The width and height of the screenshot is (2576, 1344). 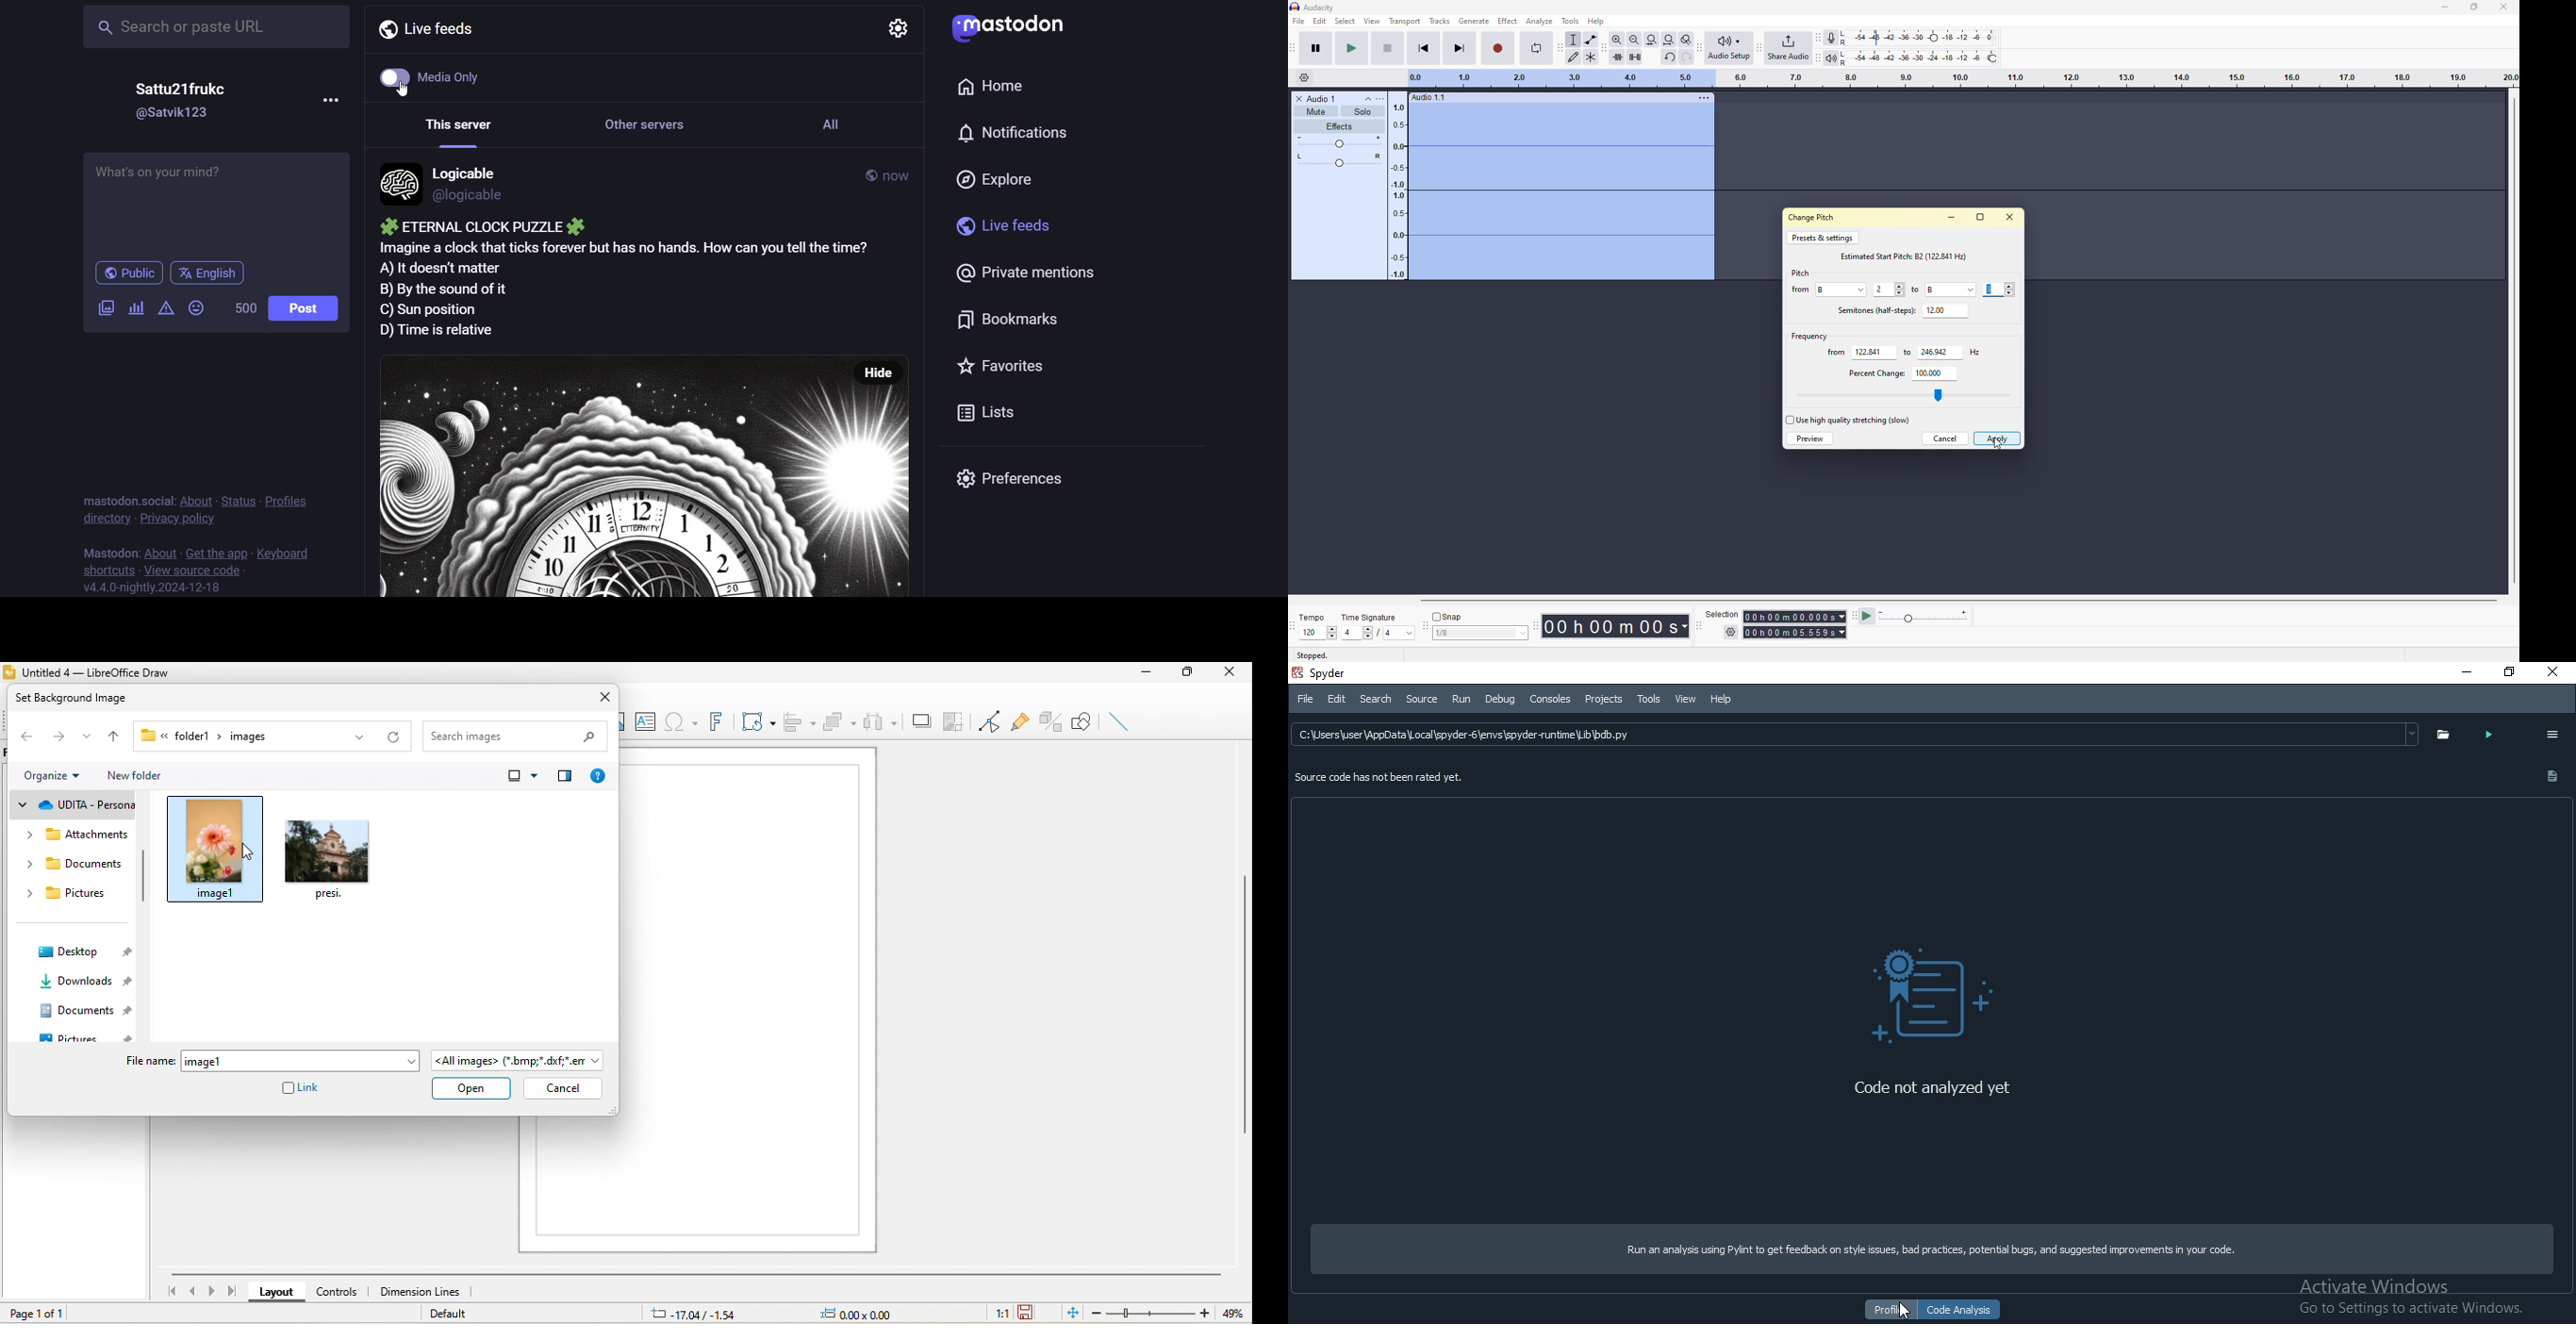 I want to click on skip to start, so click(x=1423, y=47).